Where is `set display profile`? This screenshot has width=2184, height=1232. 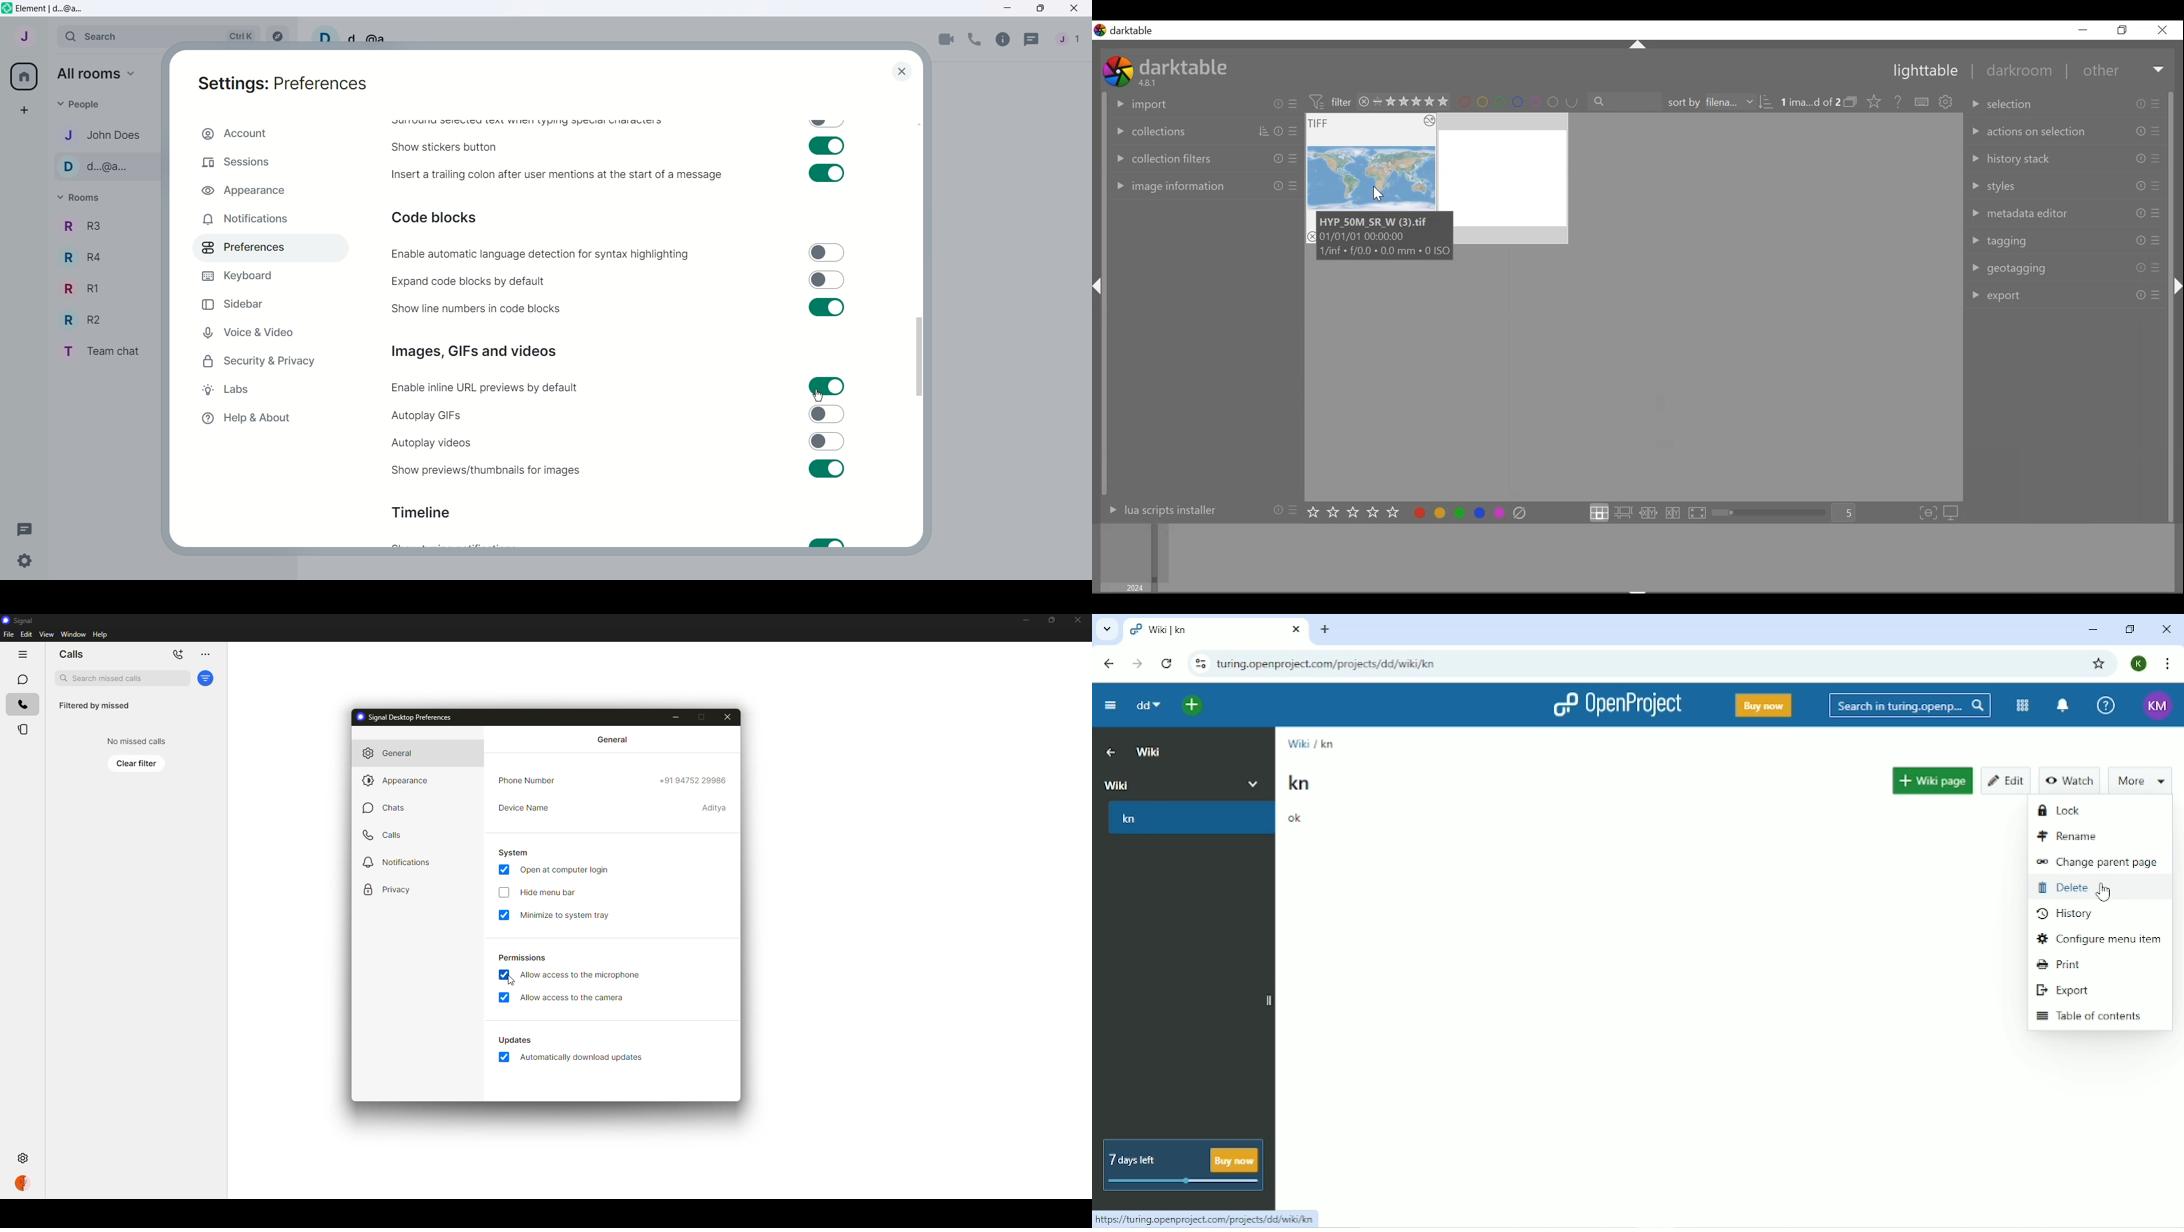 set display profile is located at coordinates (1953, 512).